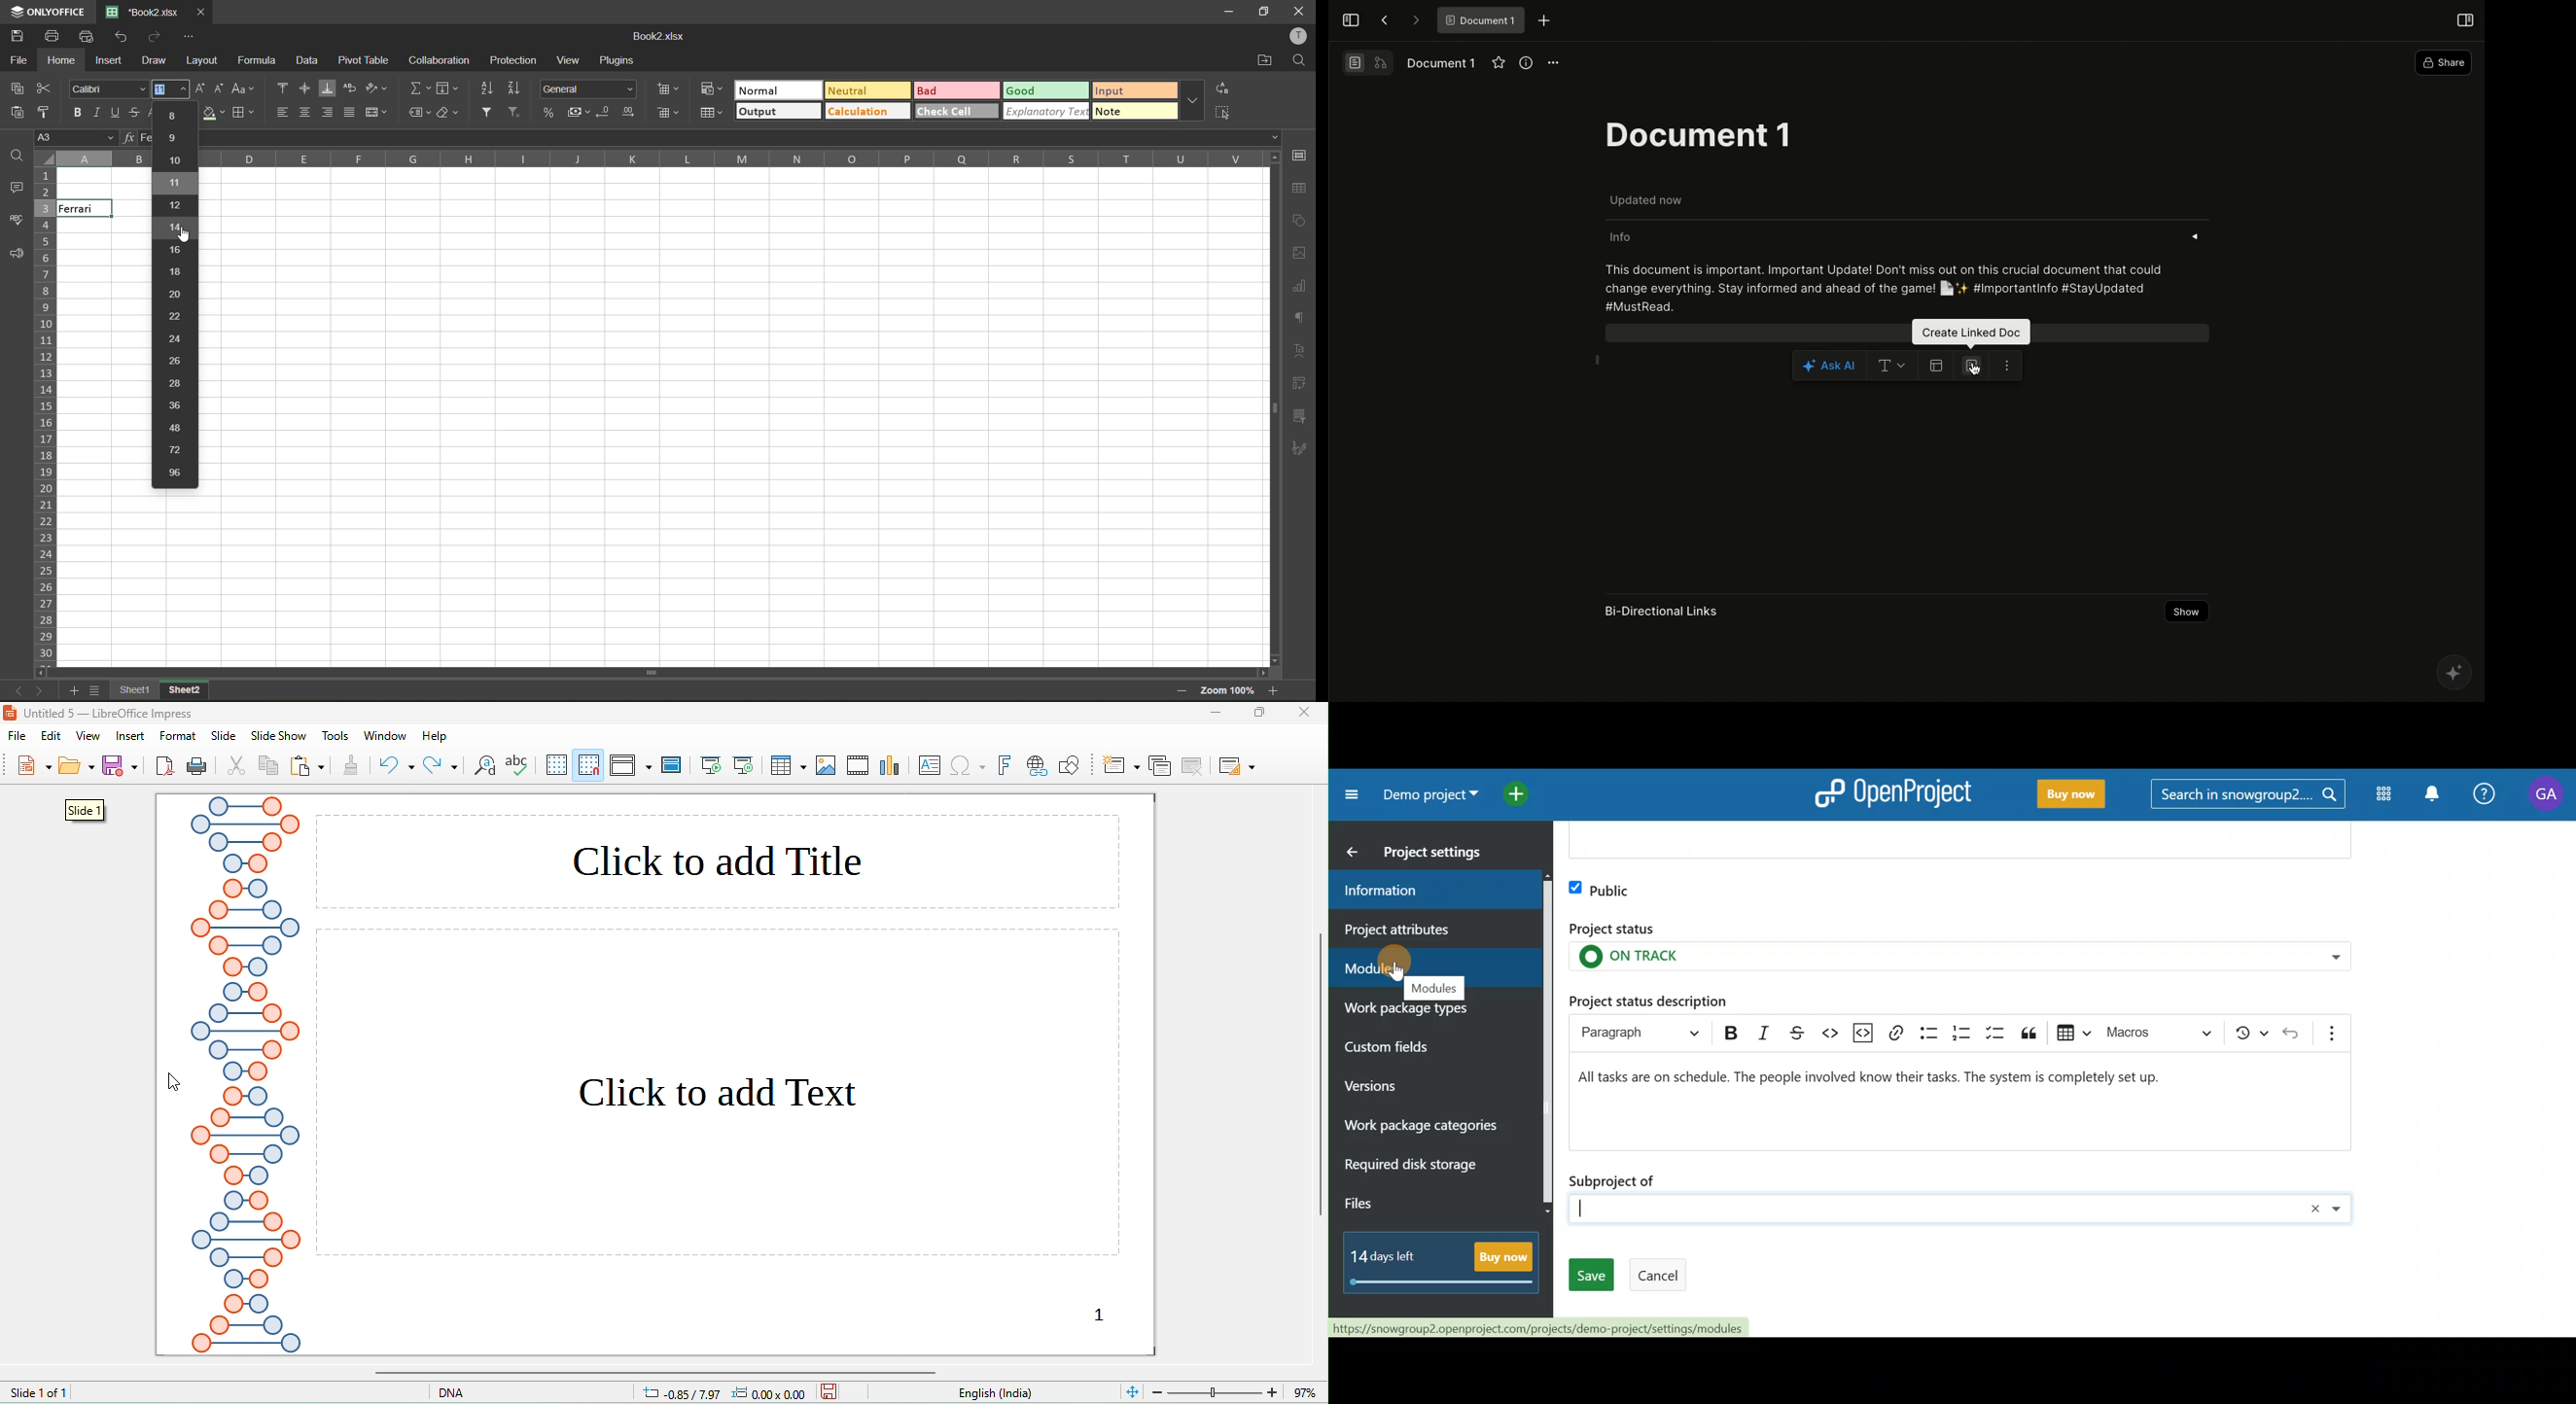  I want to click on strikethrough, so click(136, 114).